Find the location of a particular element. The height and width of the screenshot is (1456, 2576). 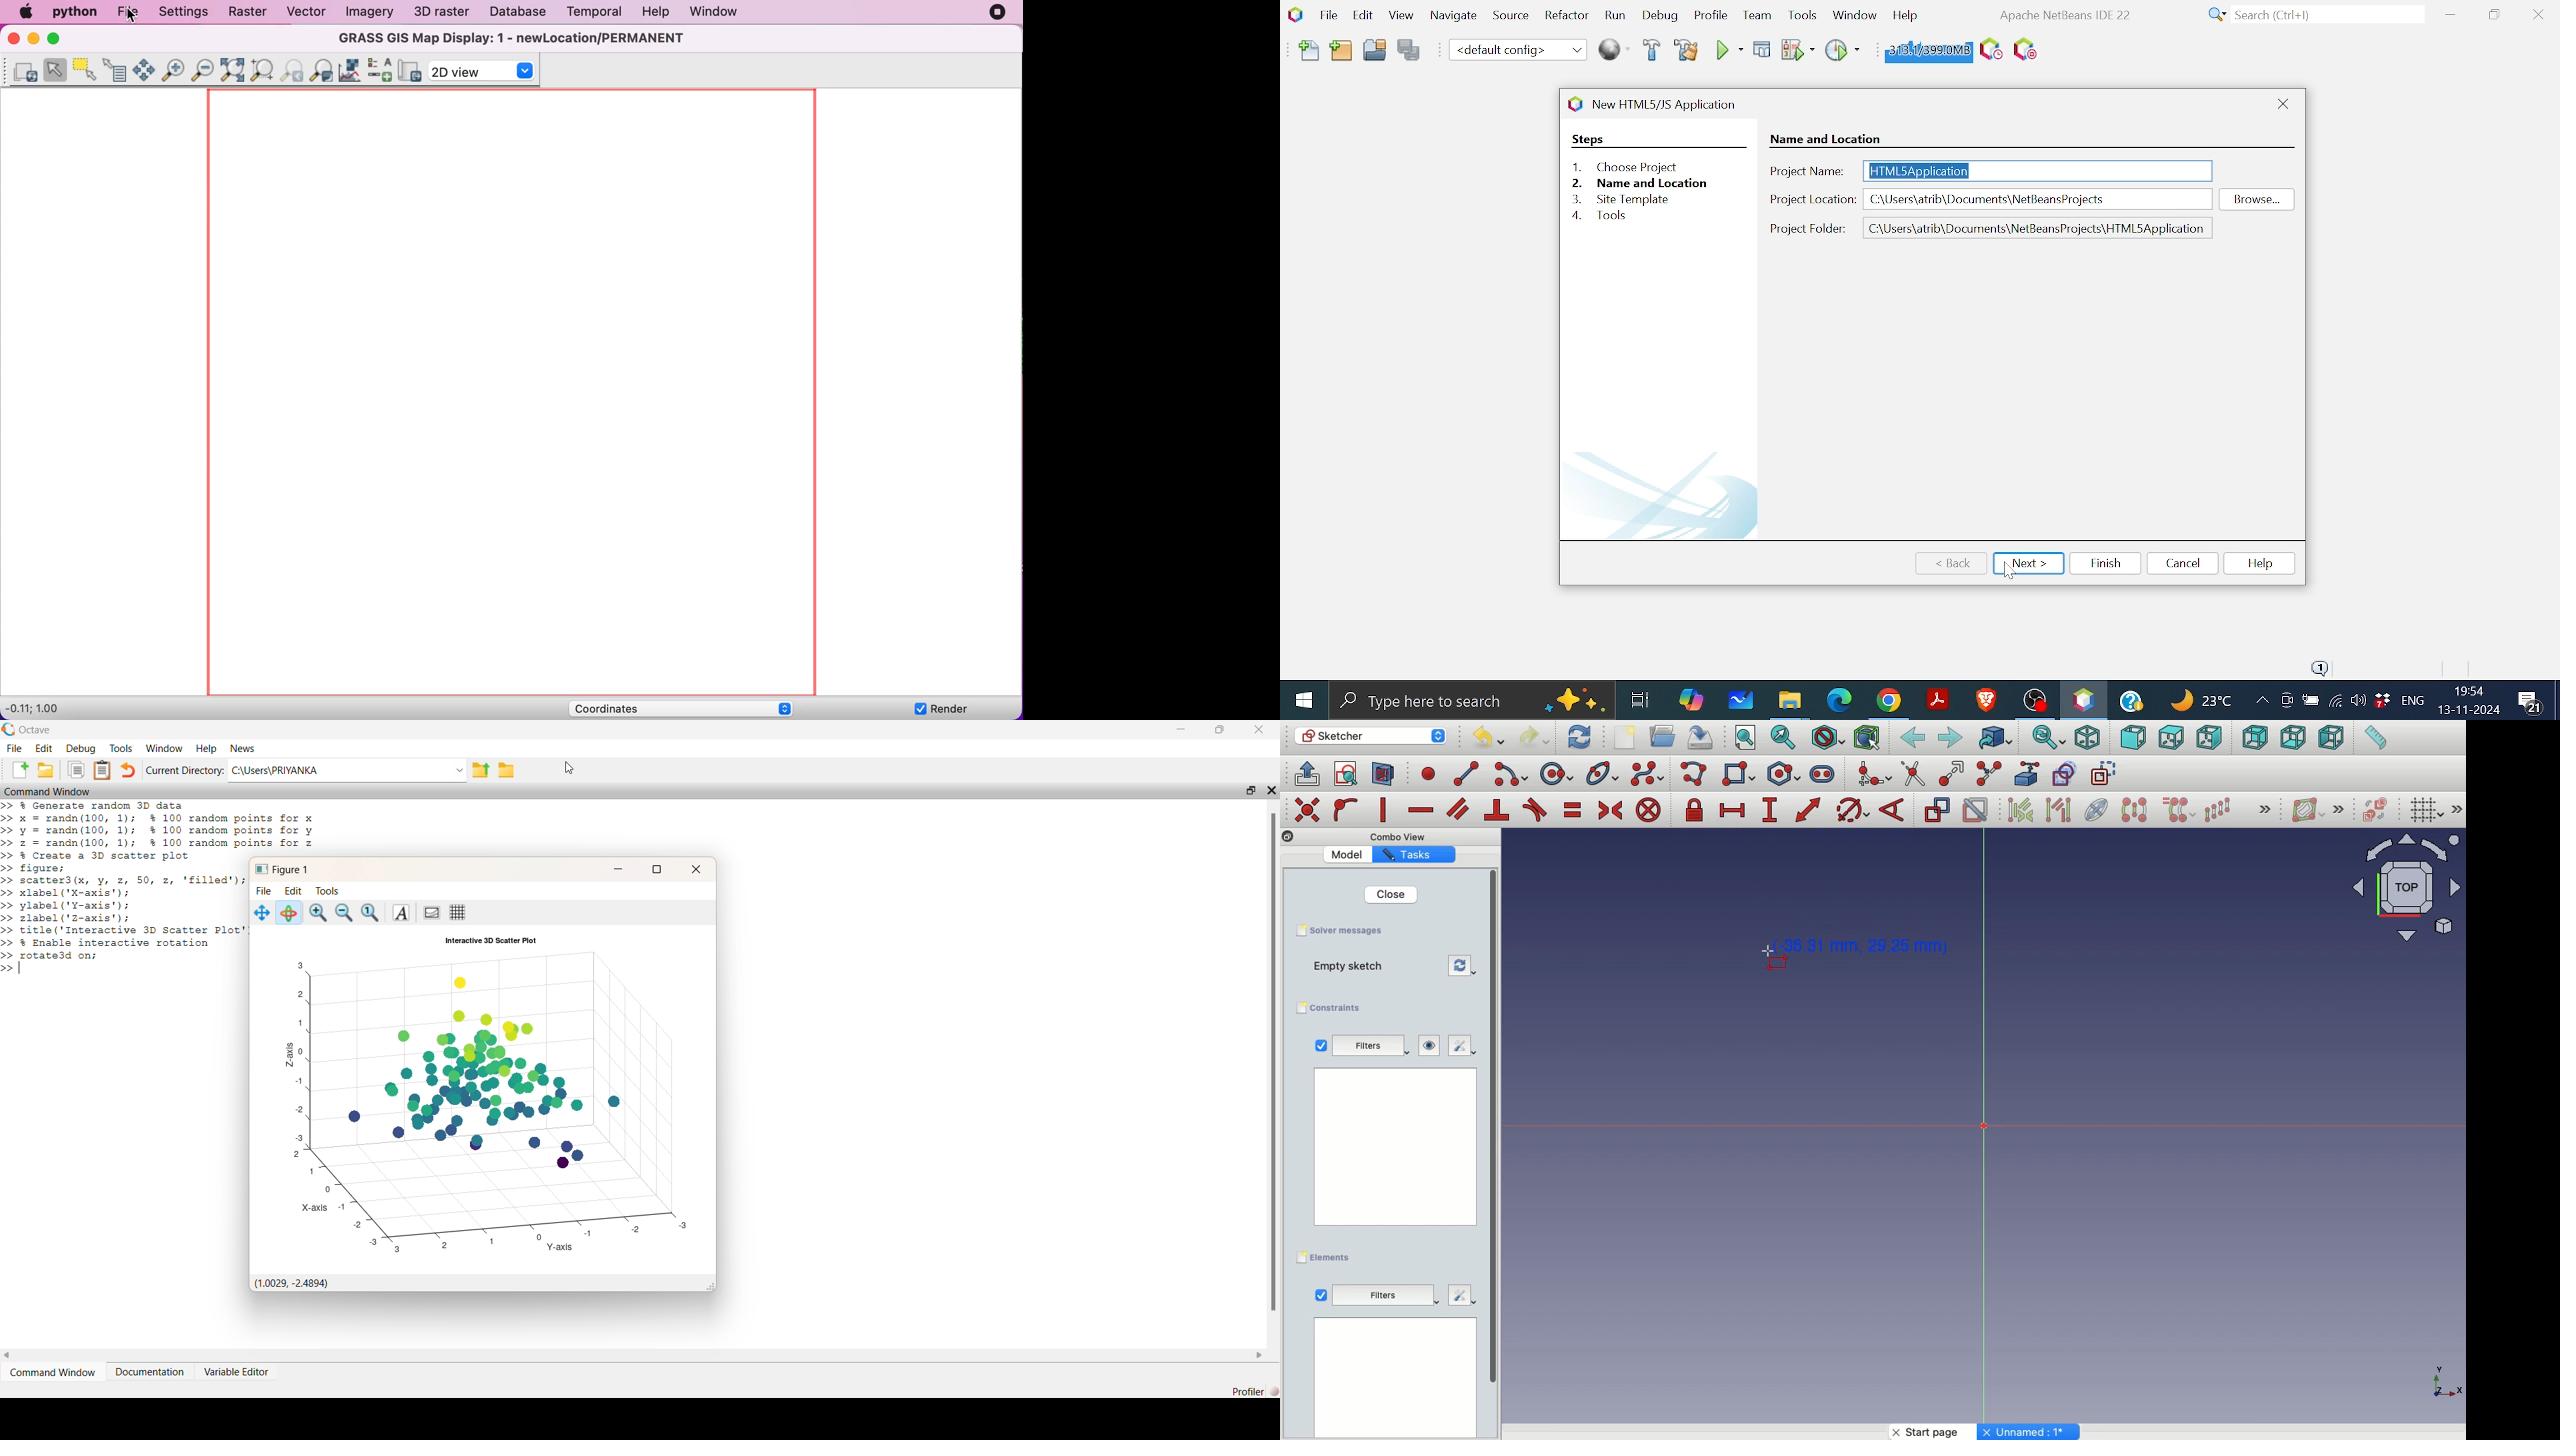

Command Window is located at coordinates (51, 1373).